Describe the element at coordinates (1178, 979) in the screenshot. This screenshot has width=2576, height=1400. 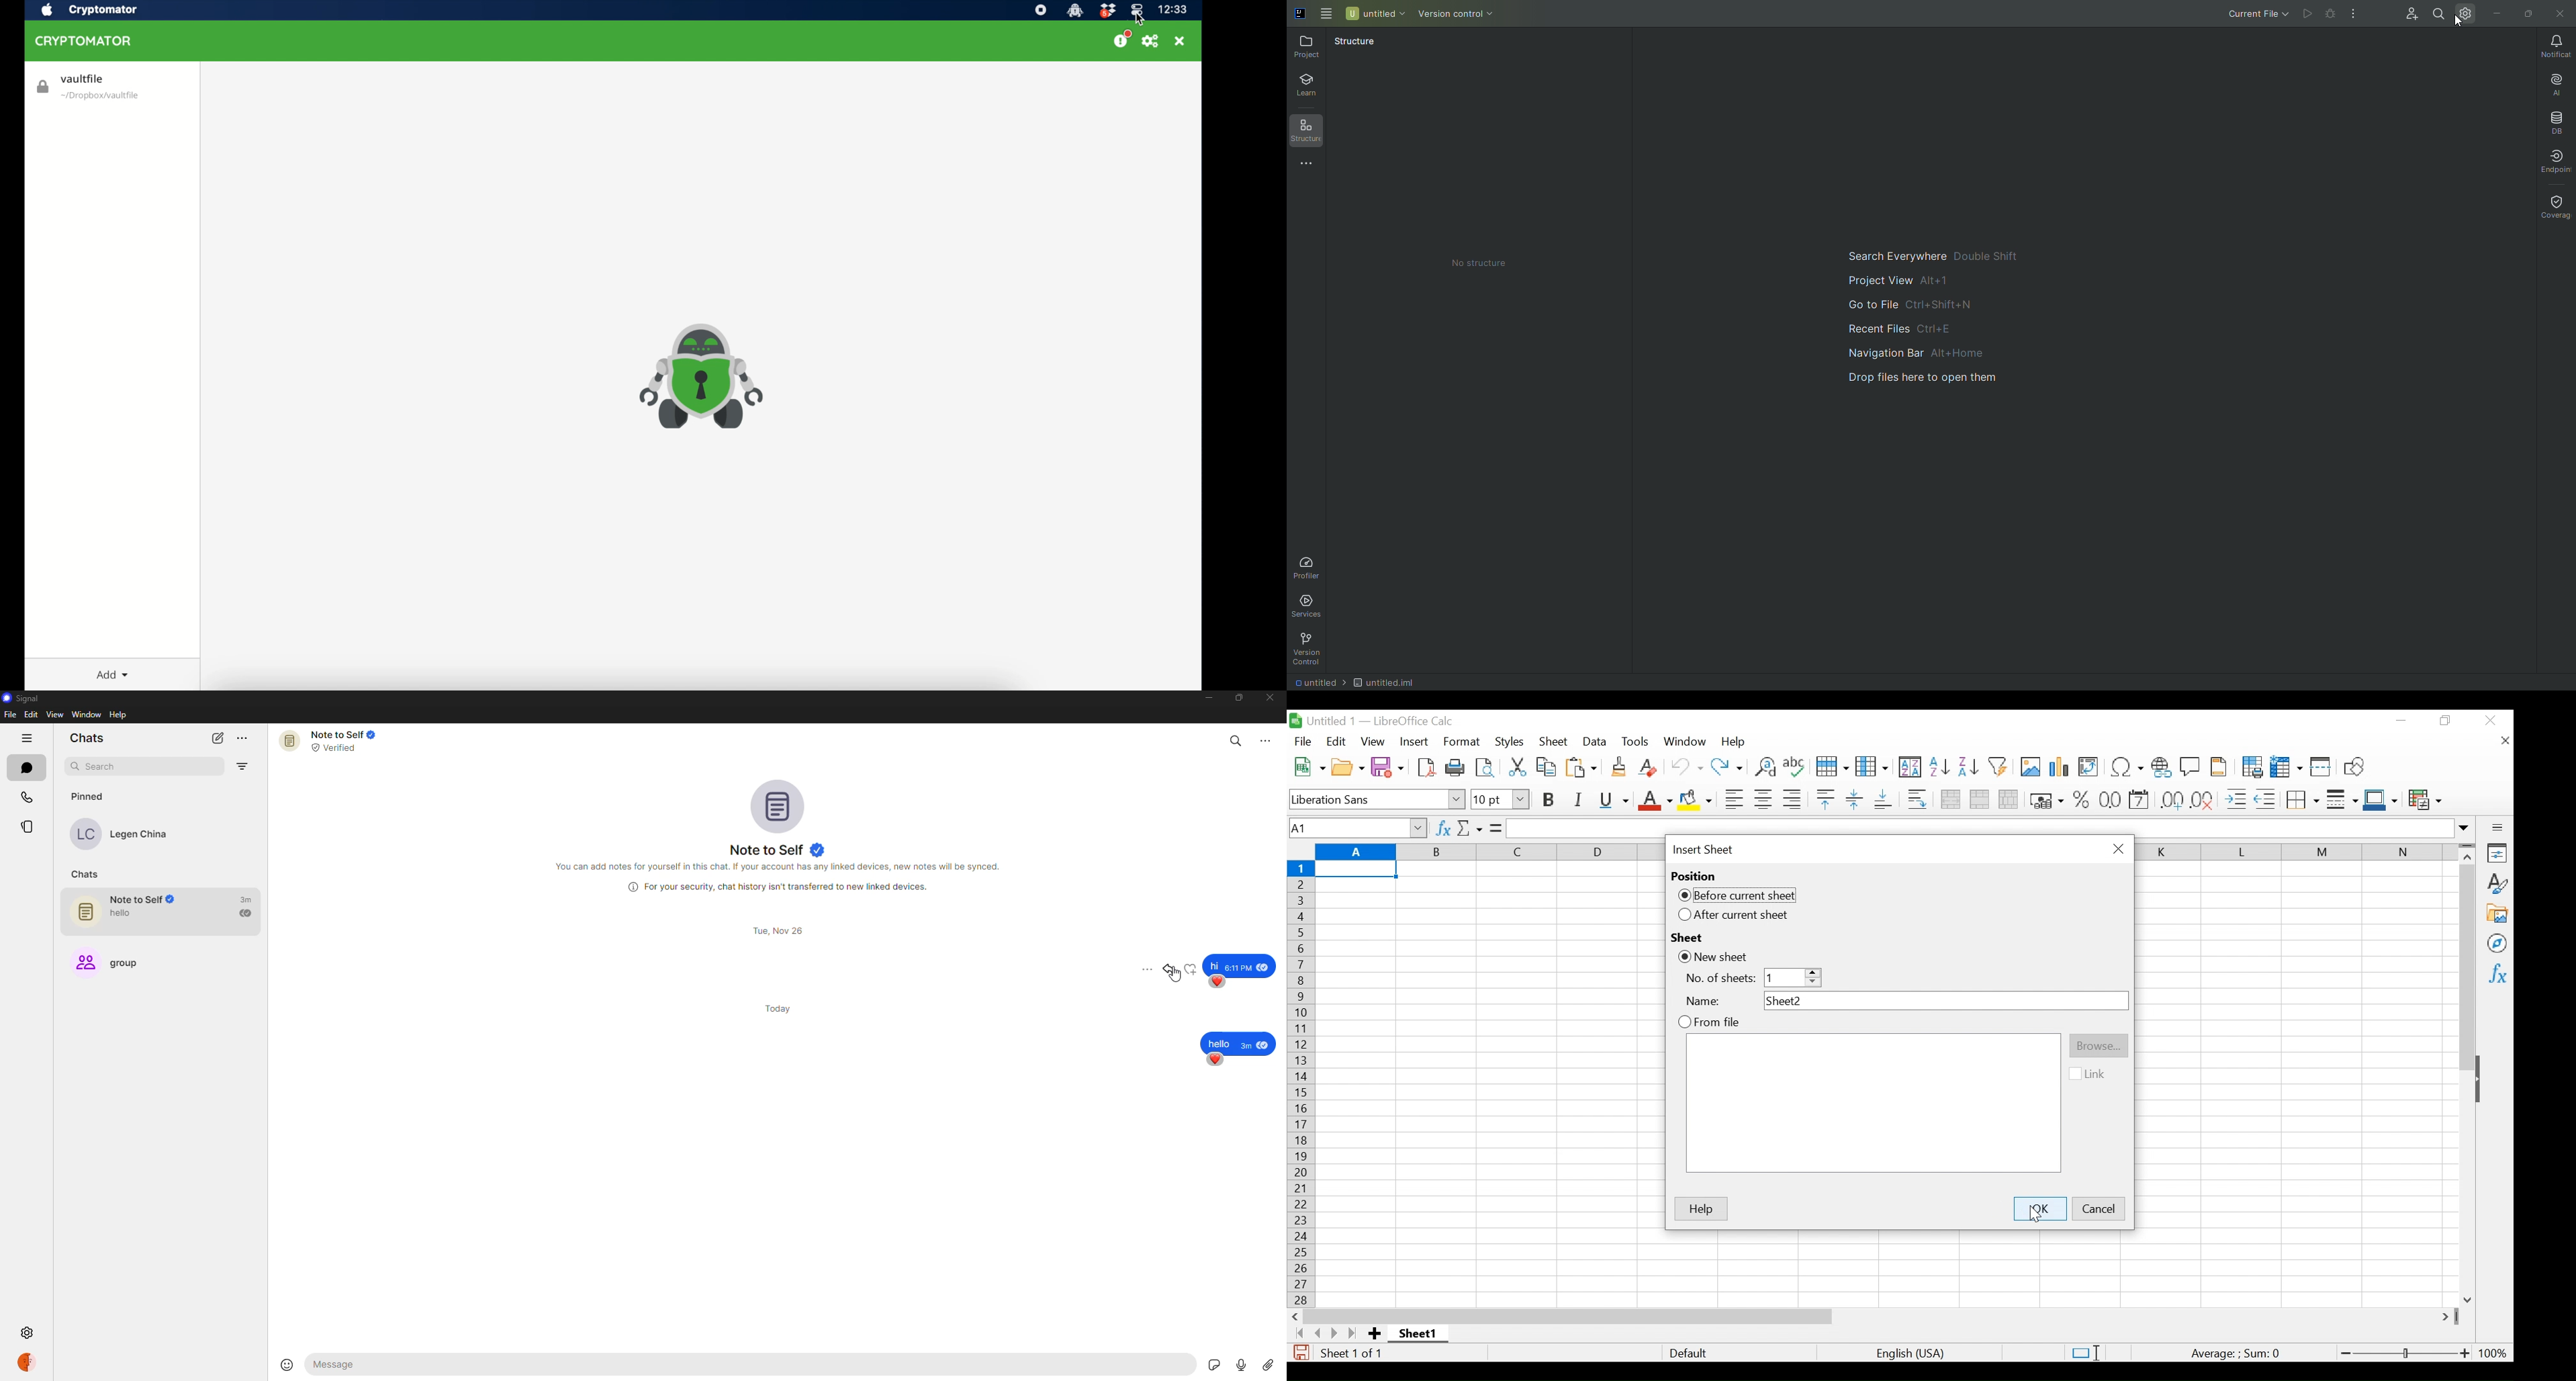
I see `cursor` at that location.